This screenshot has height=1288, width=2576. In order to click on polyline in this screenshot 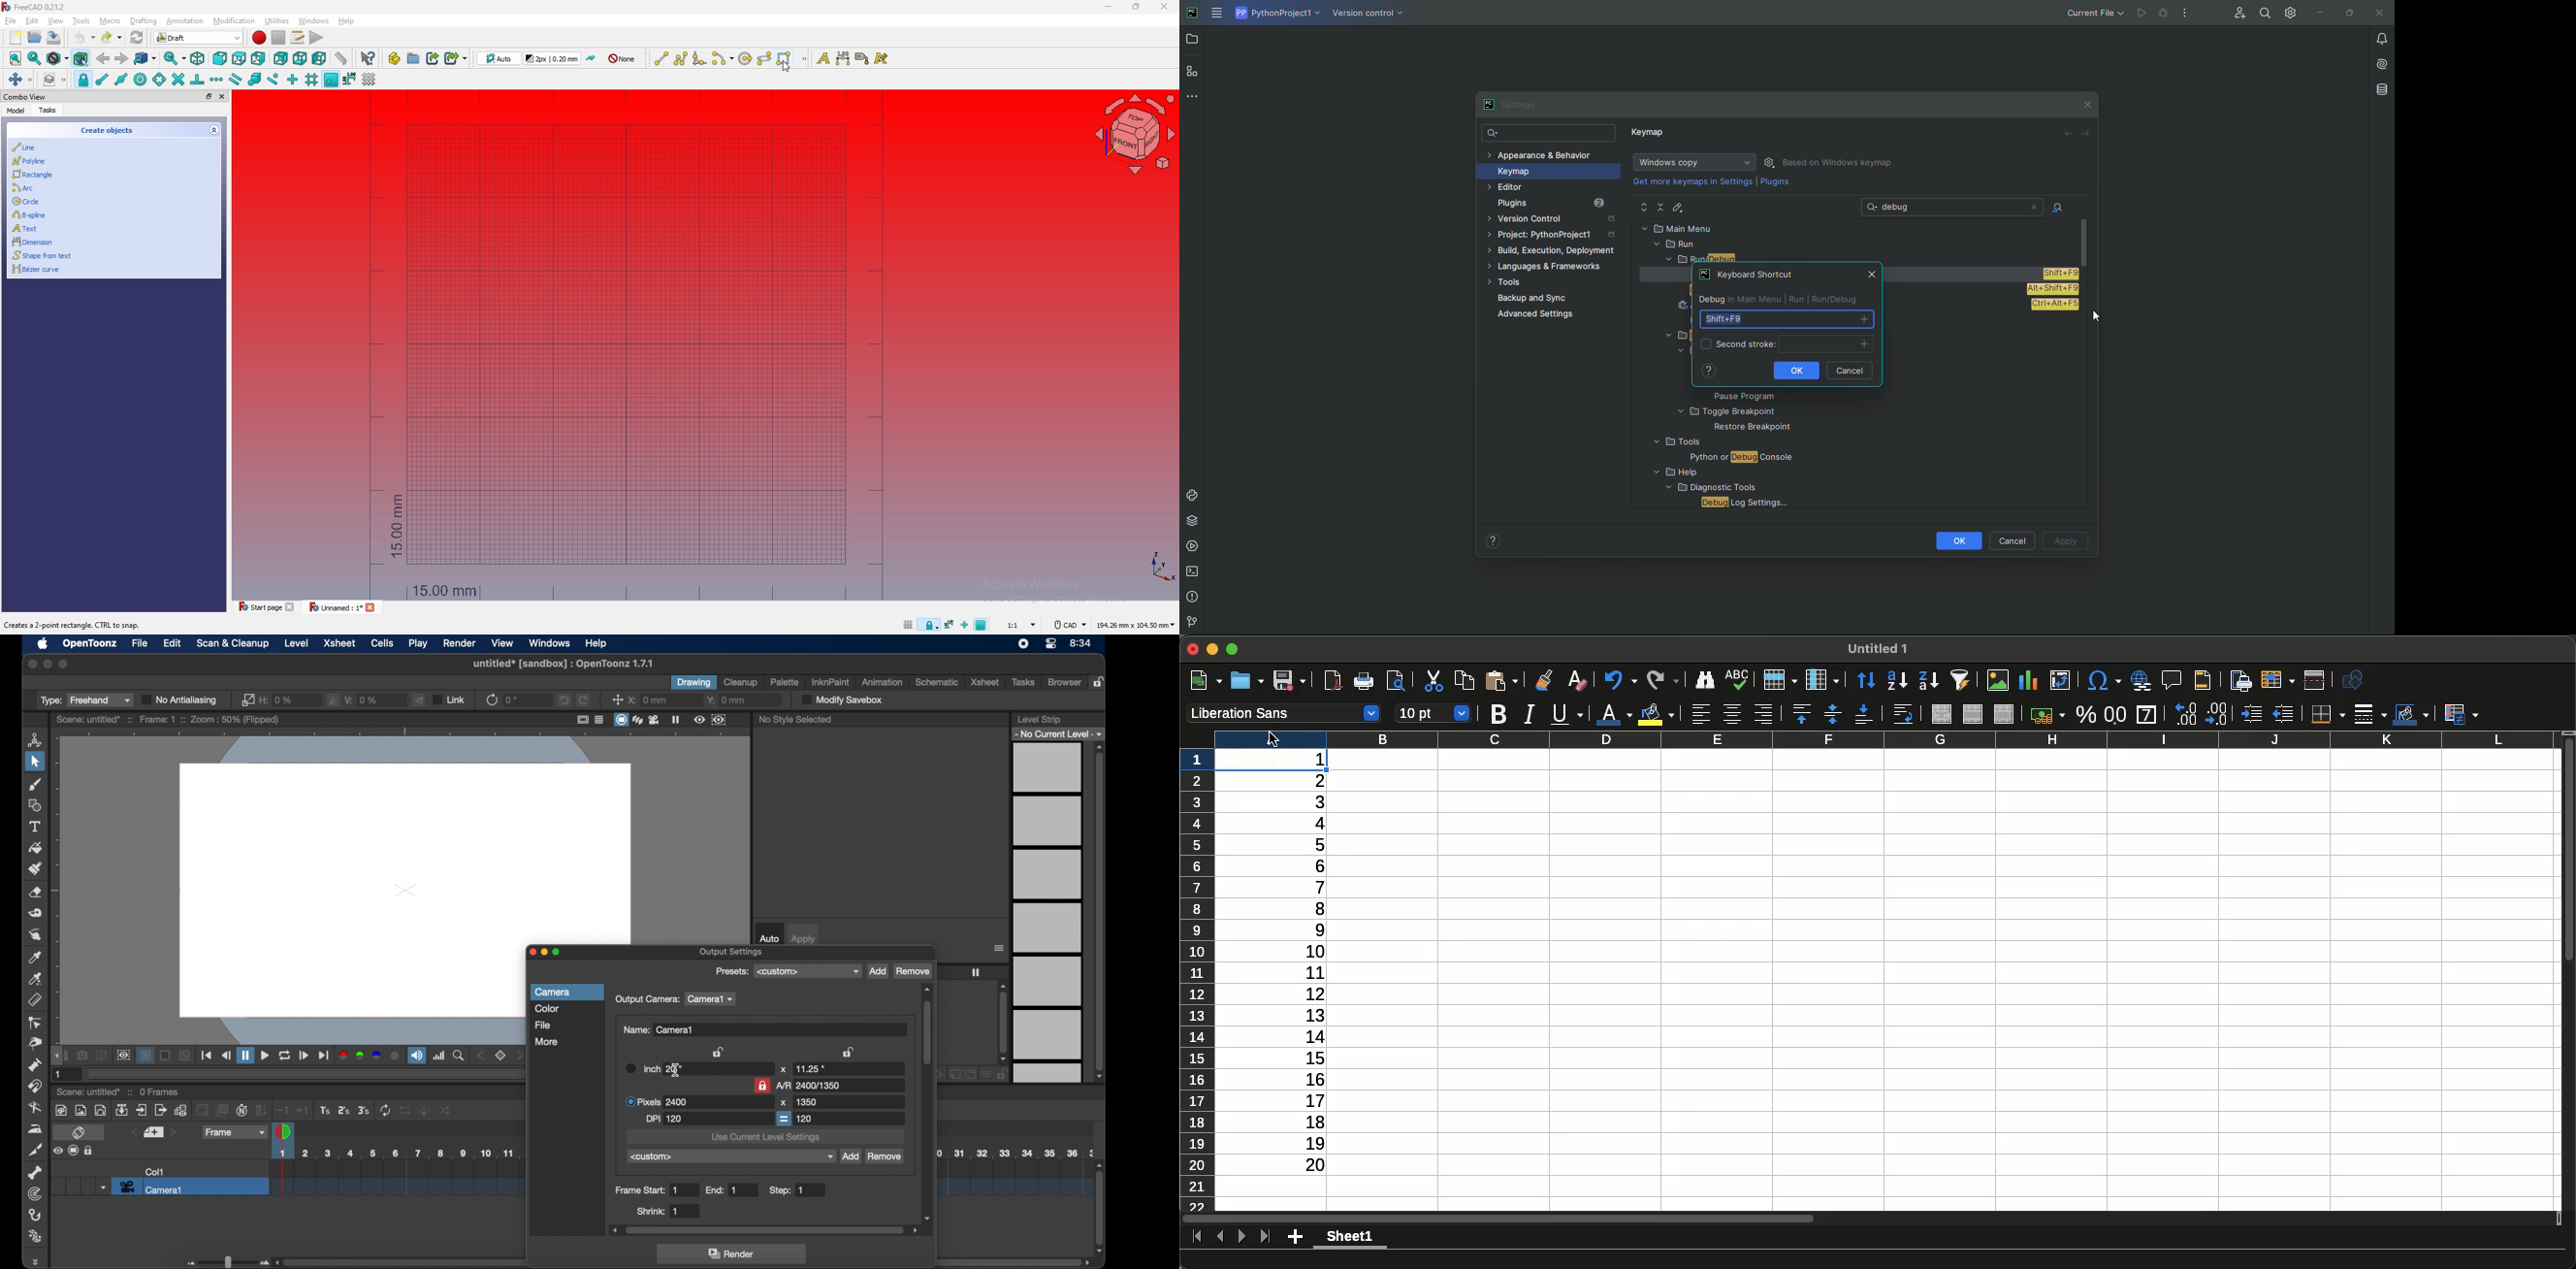, I will do `click(681, 58)`.